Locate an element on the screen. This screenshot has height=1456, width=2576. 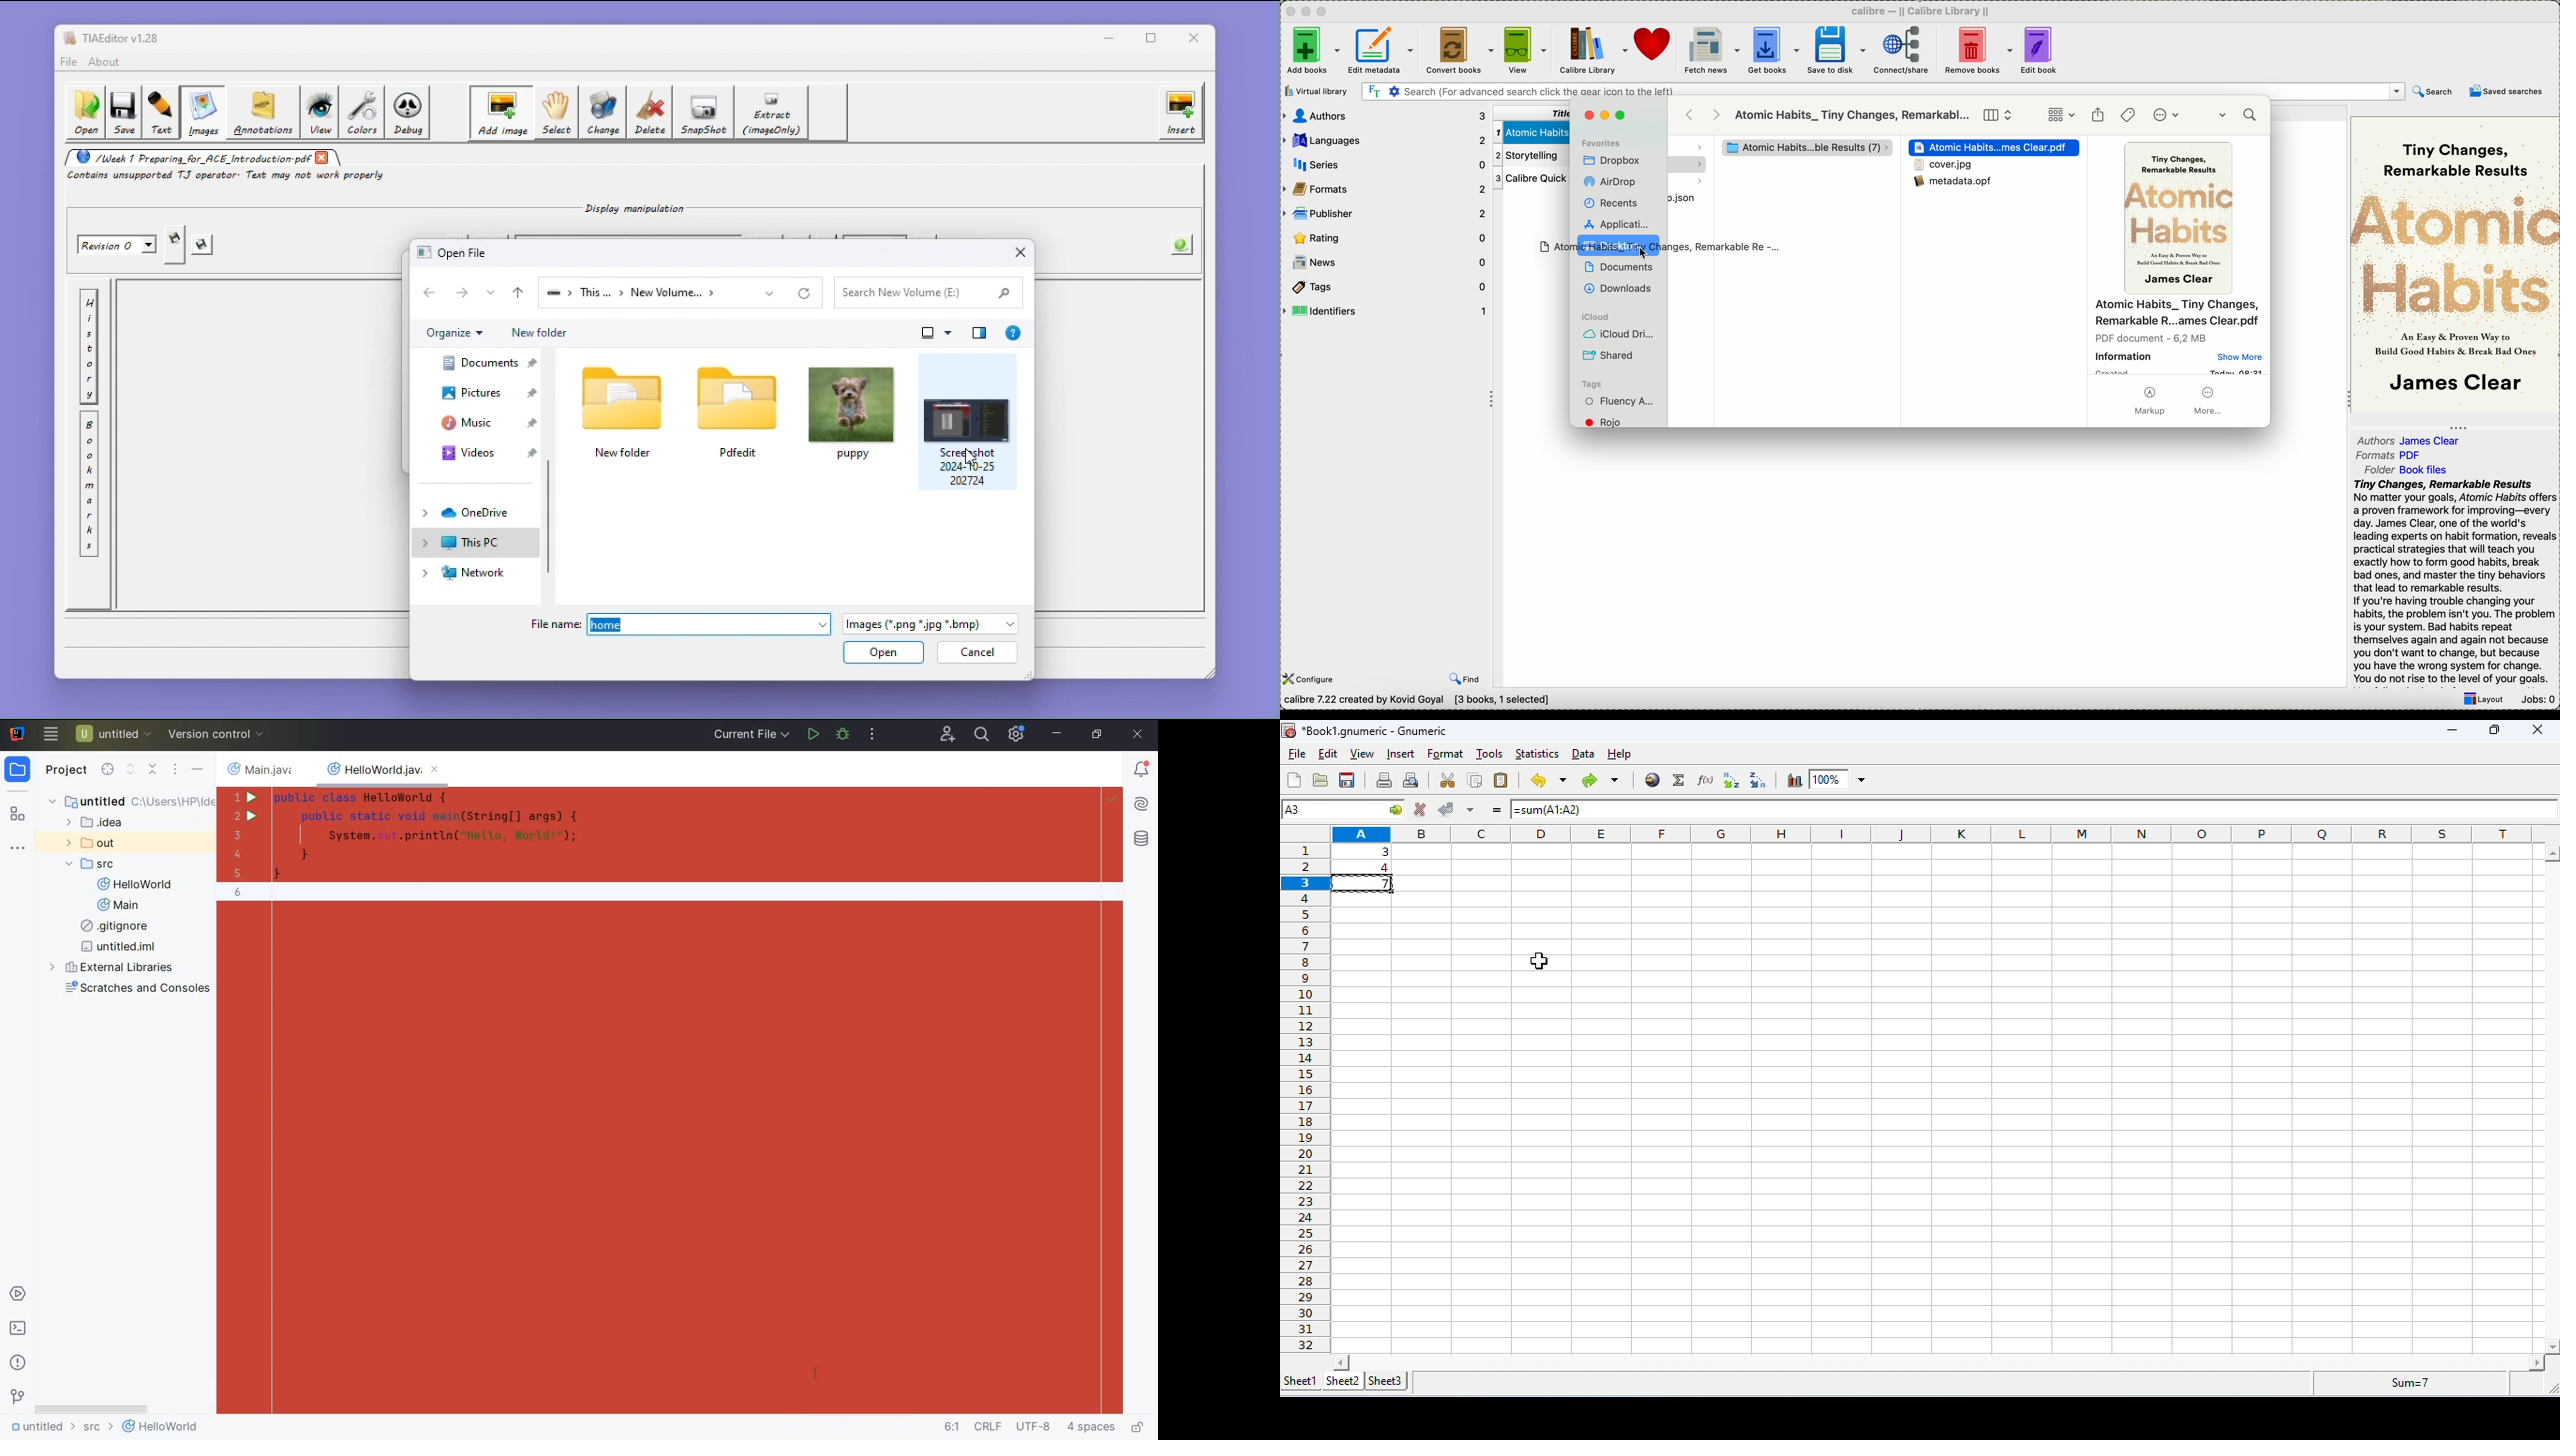
function wizard is located at coordinates (1704, 780).